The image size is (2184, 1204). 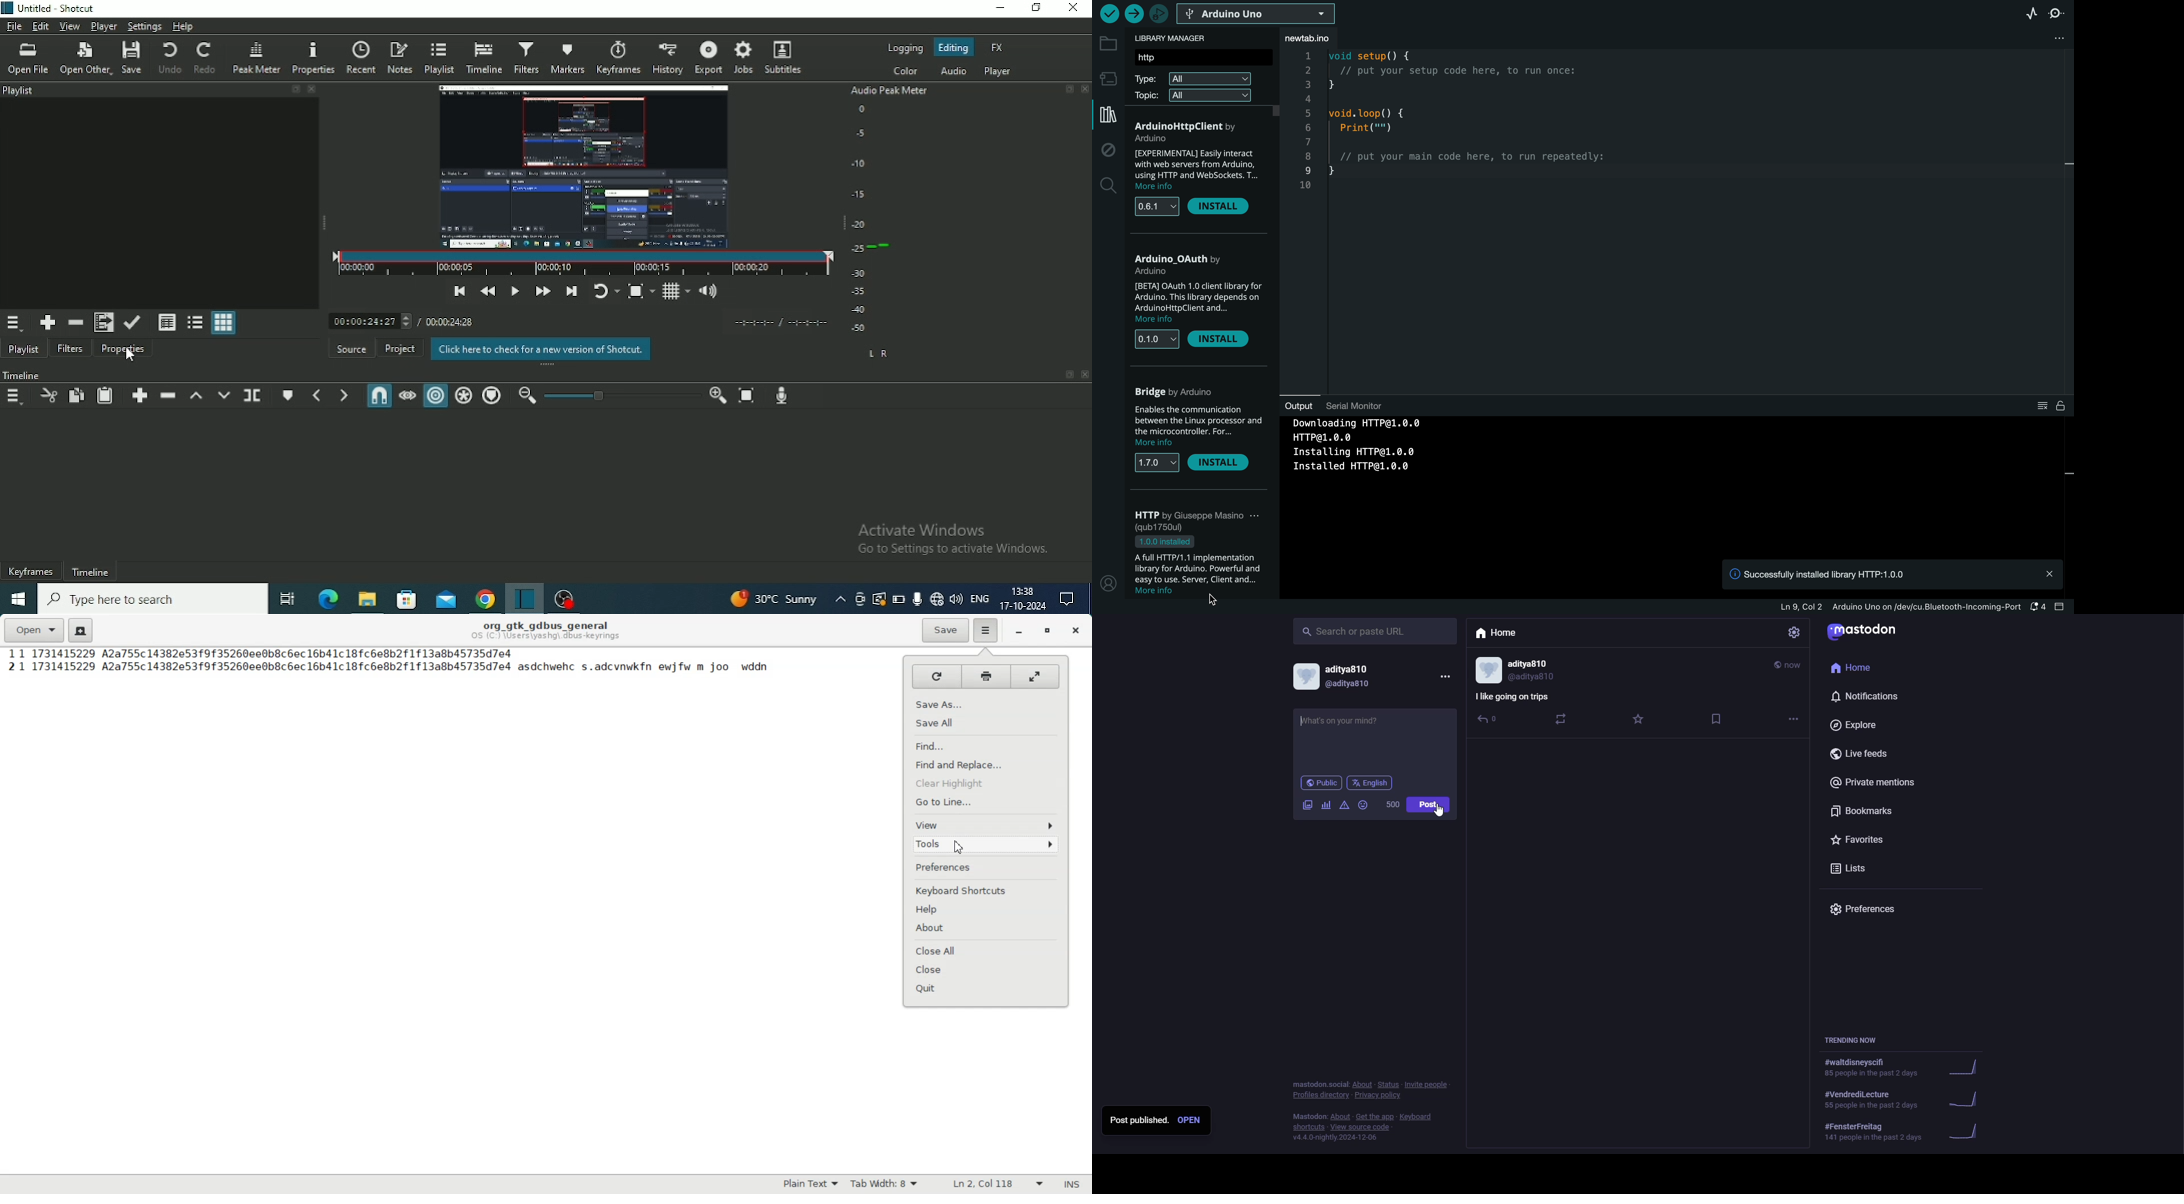 I want to click on Windows, so click(x=18, y=598).